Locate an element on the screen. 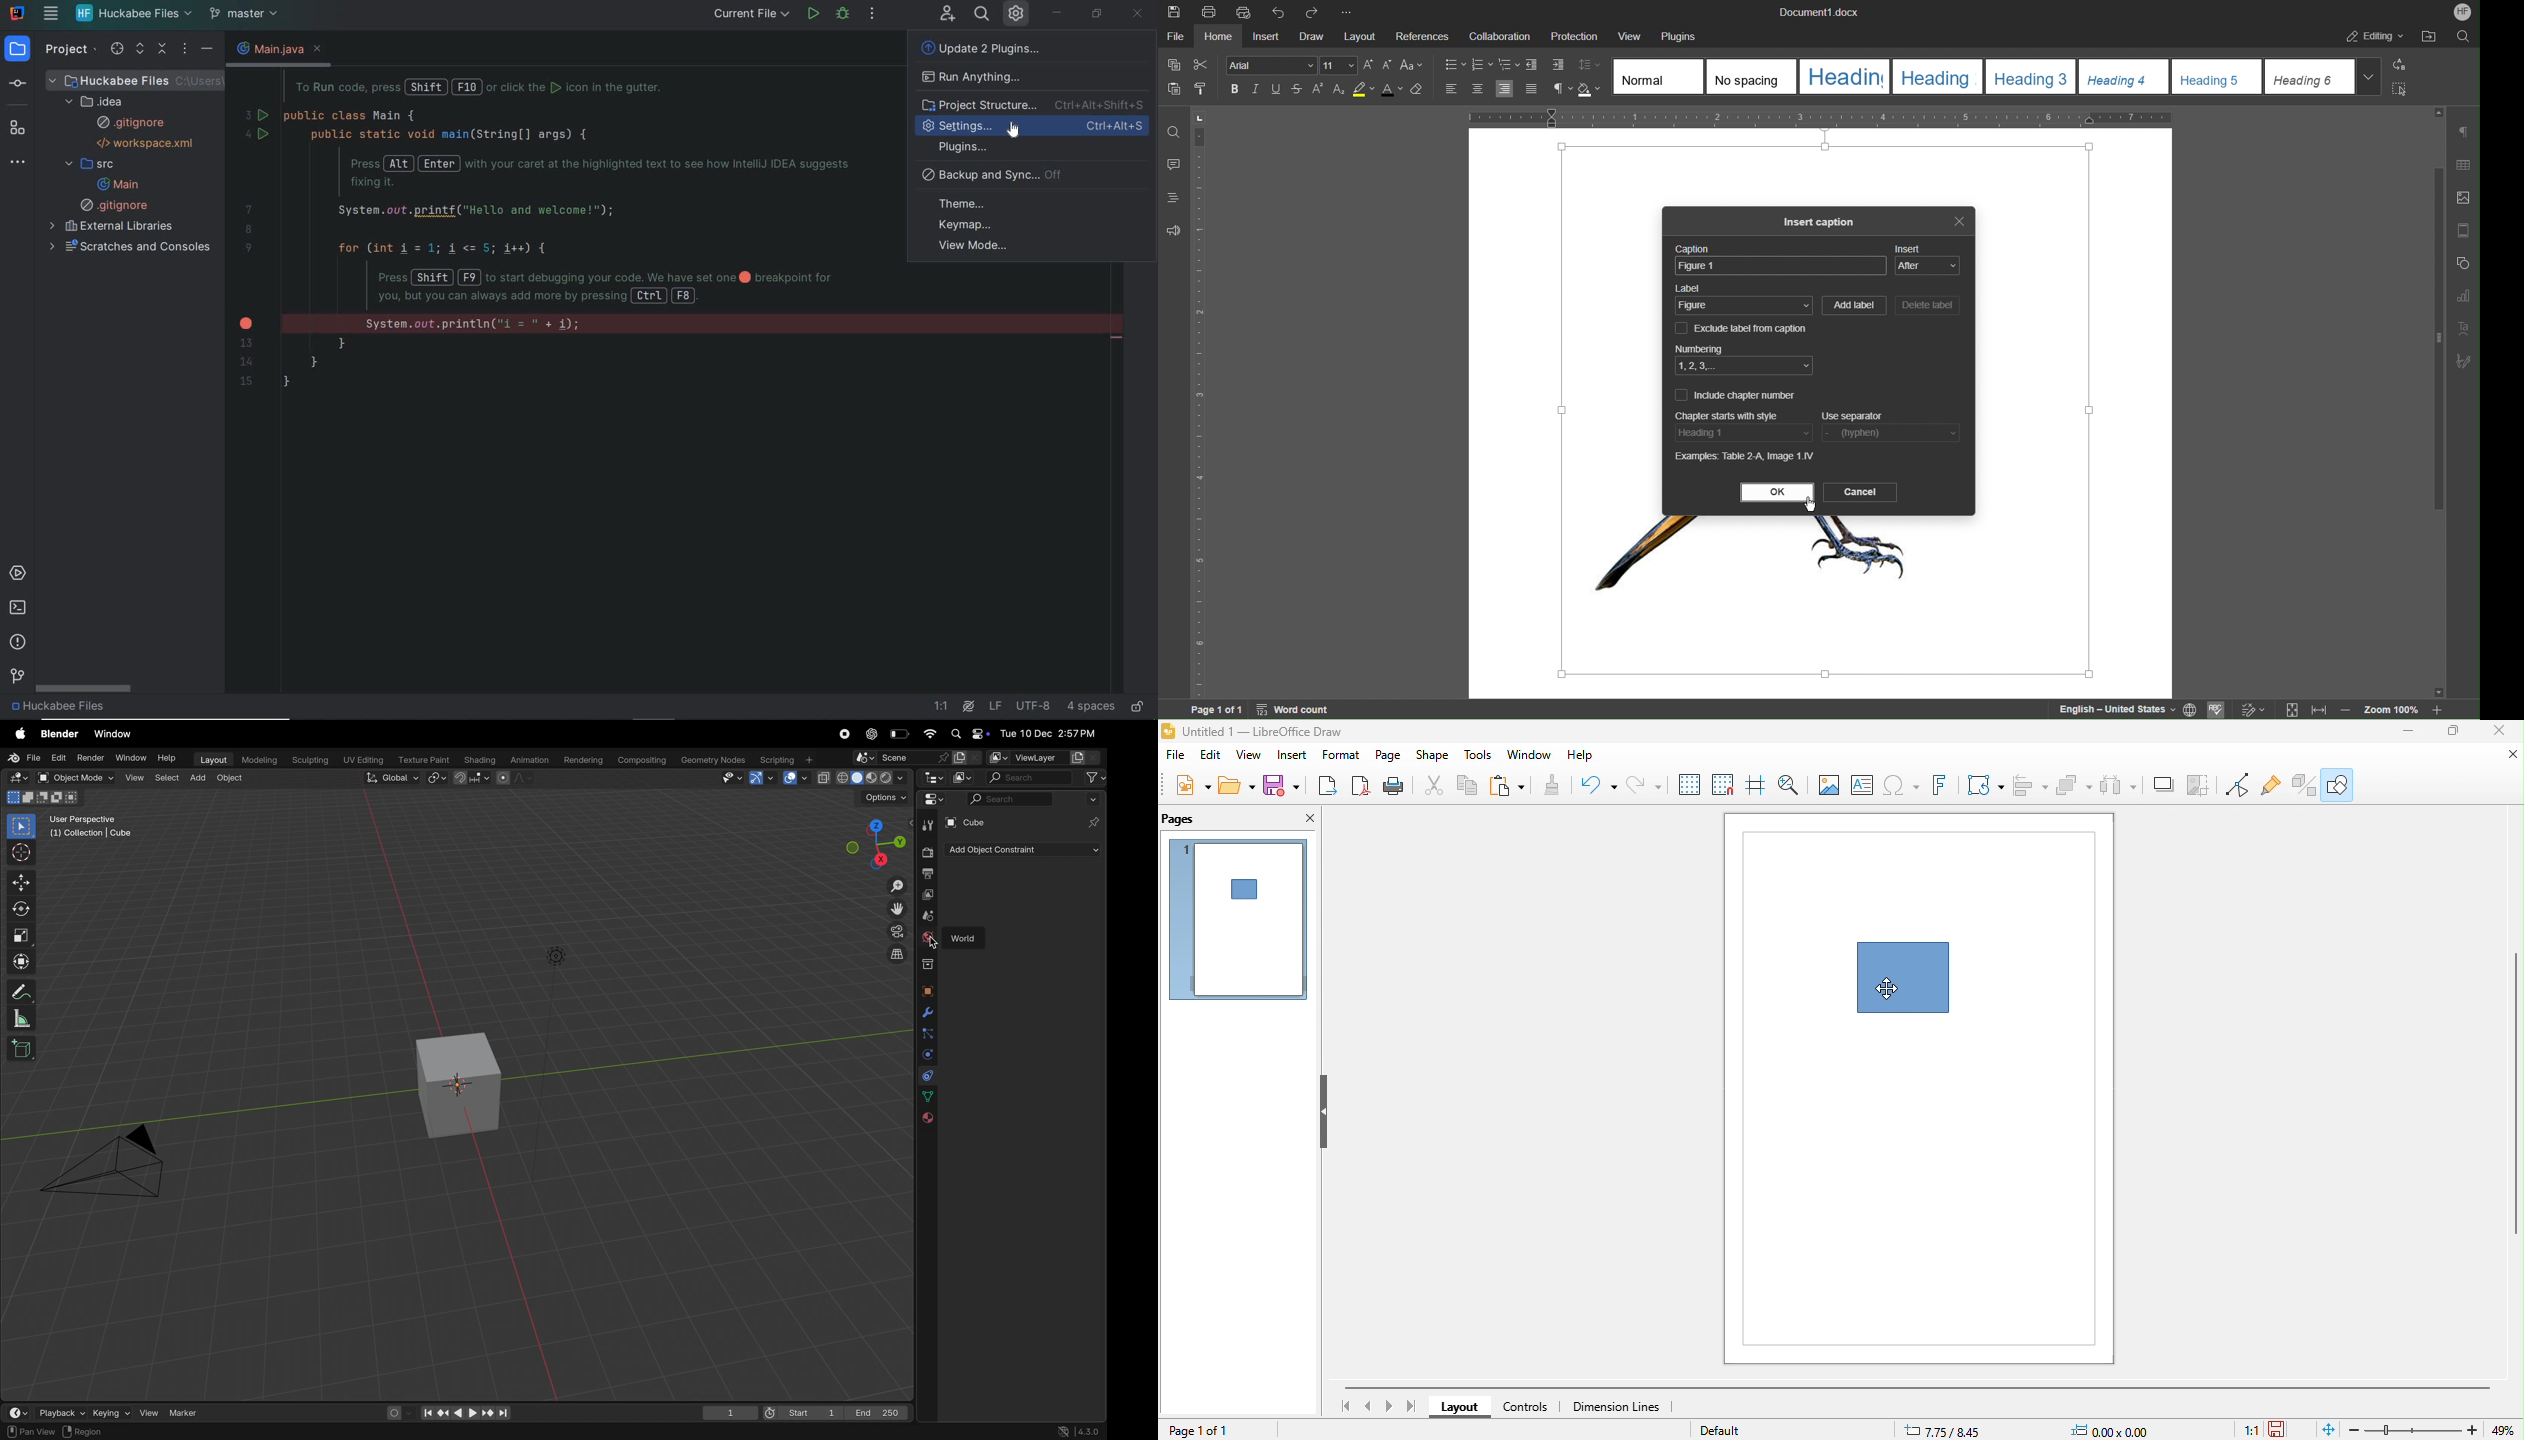 The width and height of the screenshot is (2548, 1456). the document has been modified since the last save is located at coordinates (2284, 1429).